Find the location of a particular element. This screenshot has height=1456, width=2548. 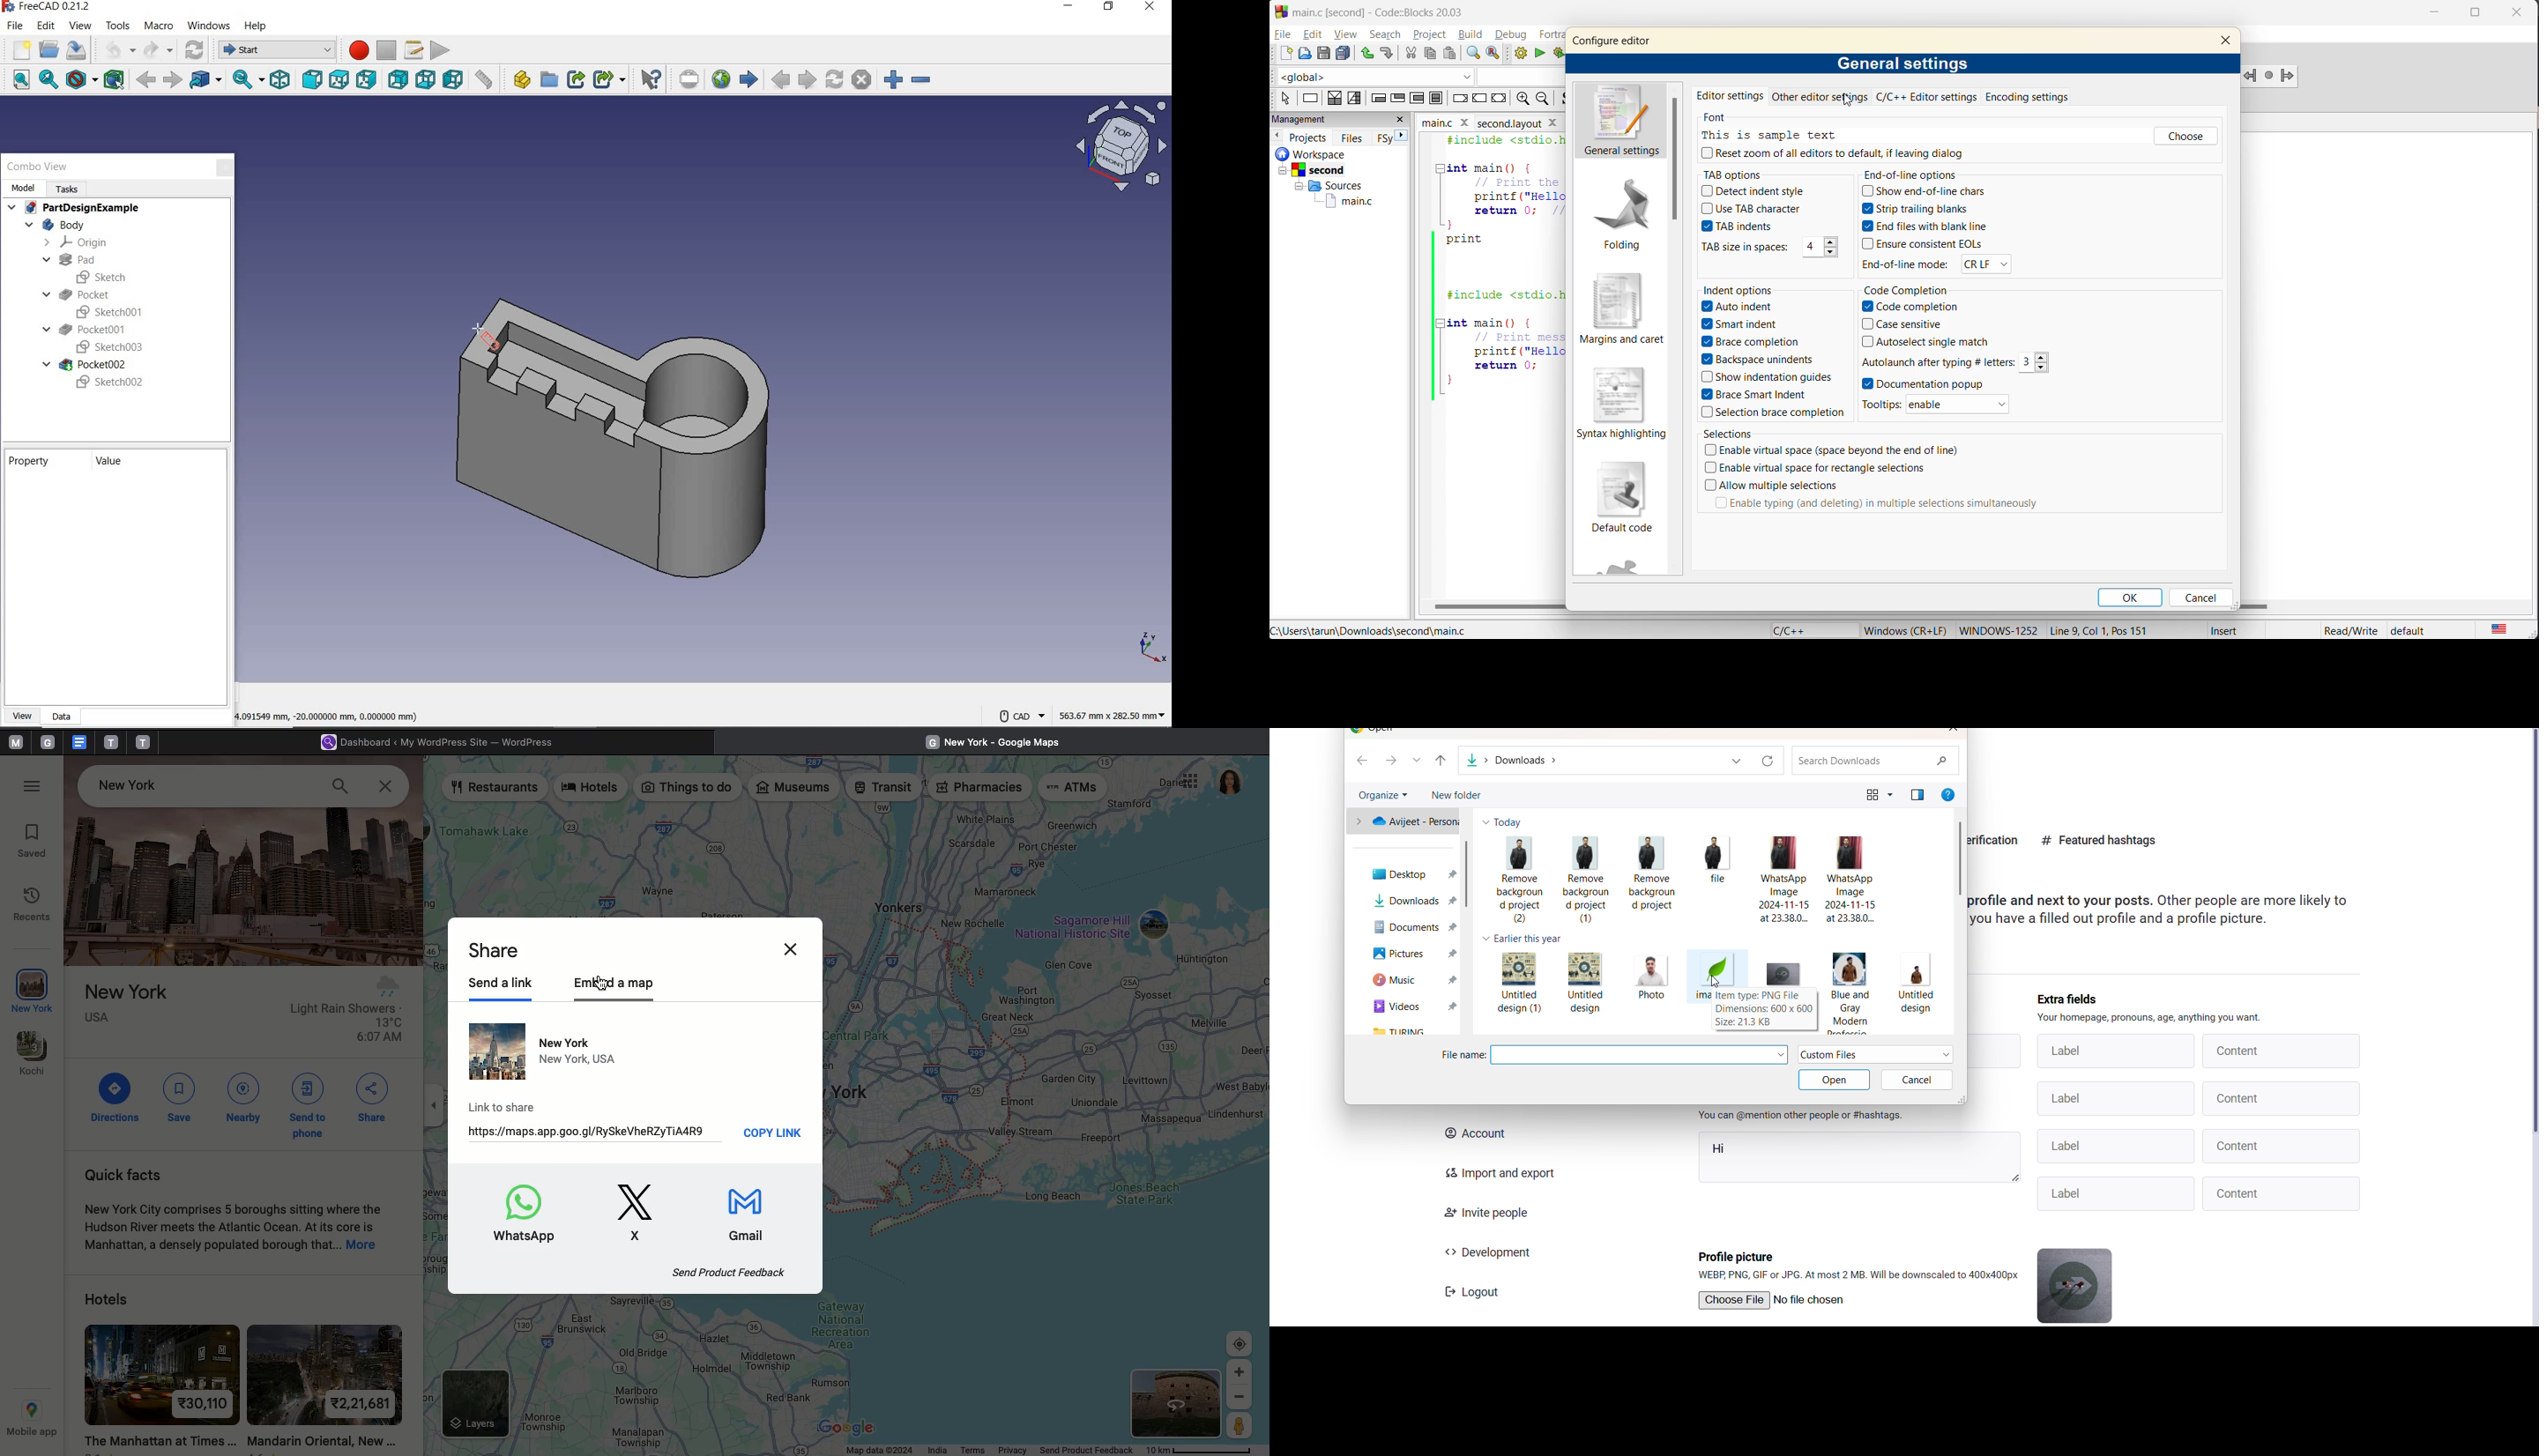

Image file is located at coordinates (1716, 969).